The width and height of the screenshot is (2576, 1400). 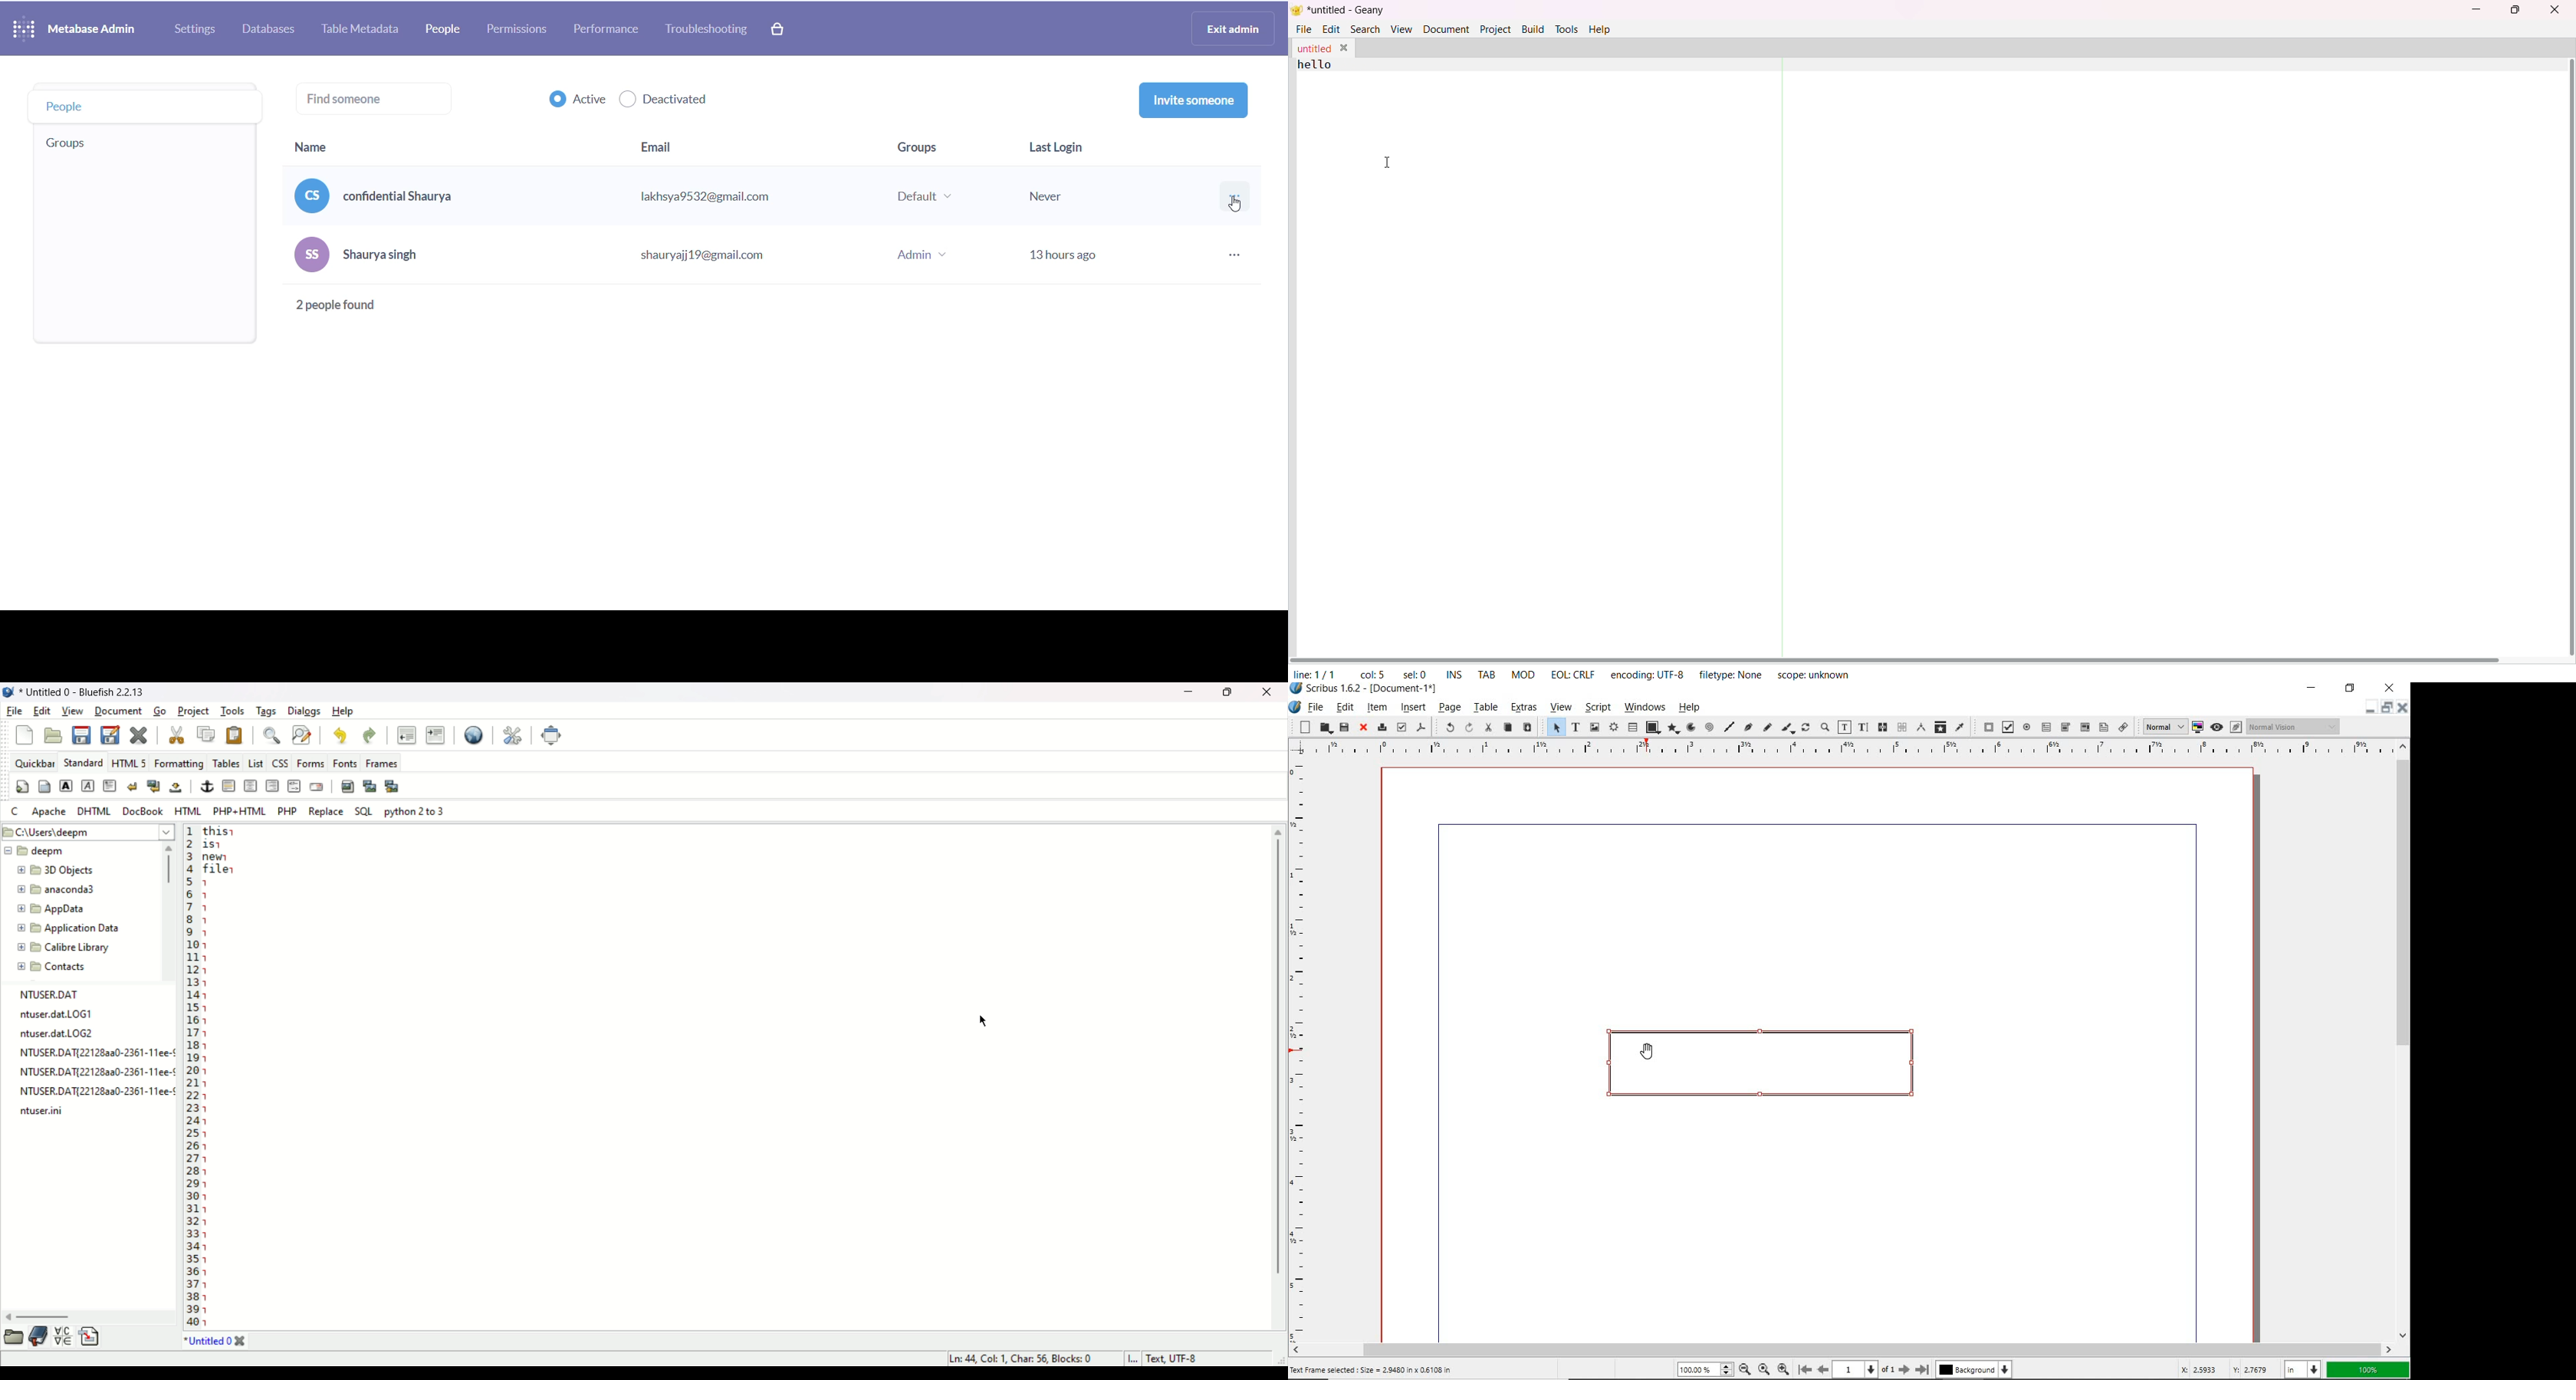 I want to click on Text annotation, so click(x=2103, y=728).